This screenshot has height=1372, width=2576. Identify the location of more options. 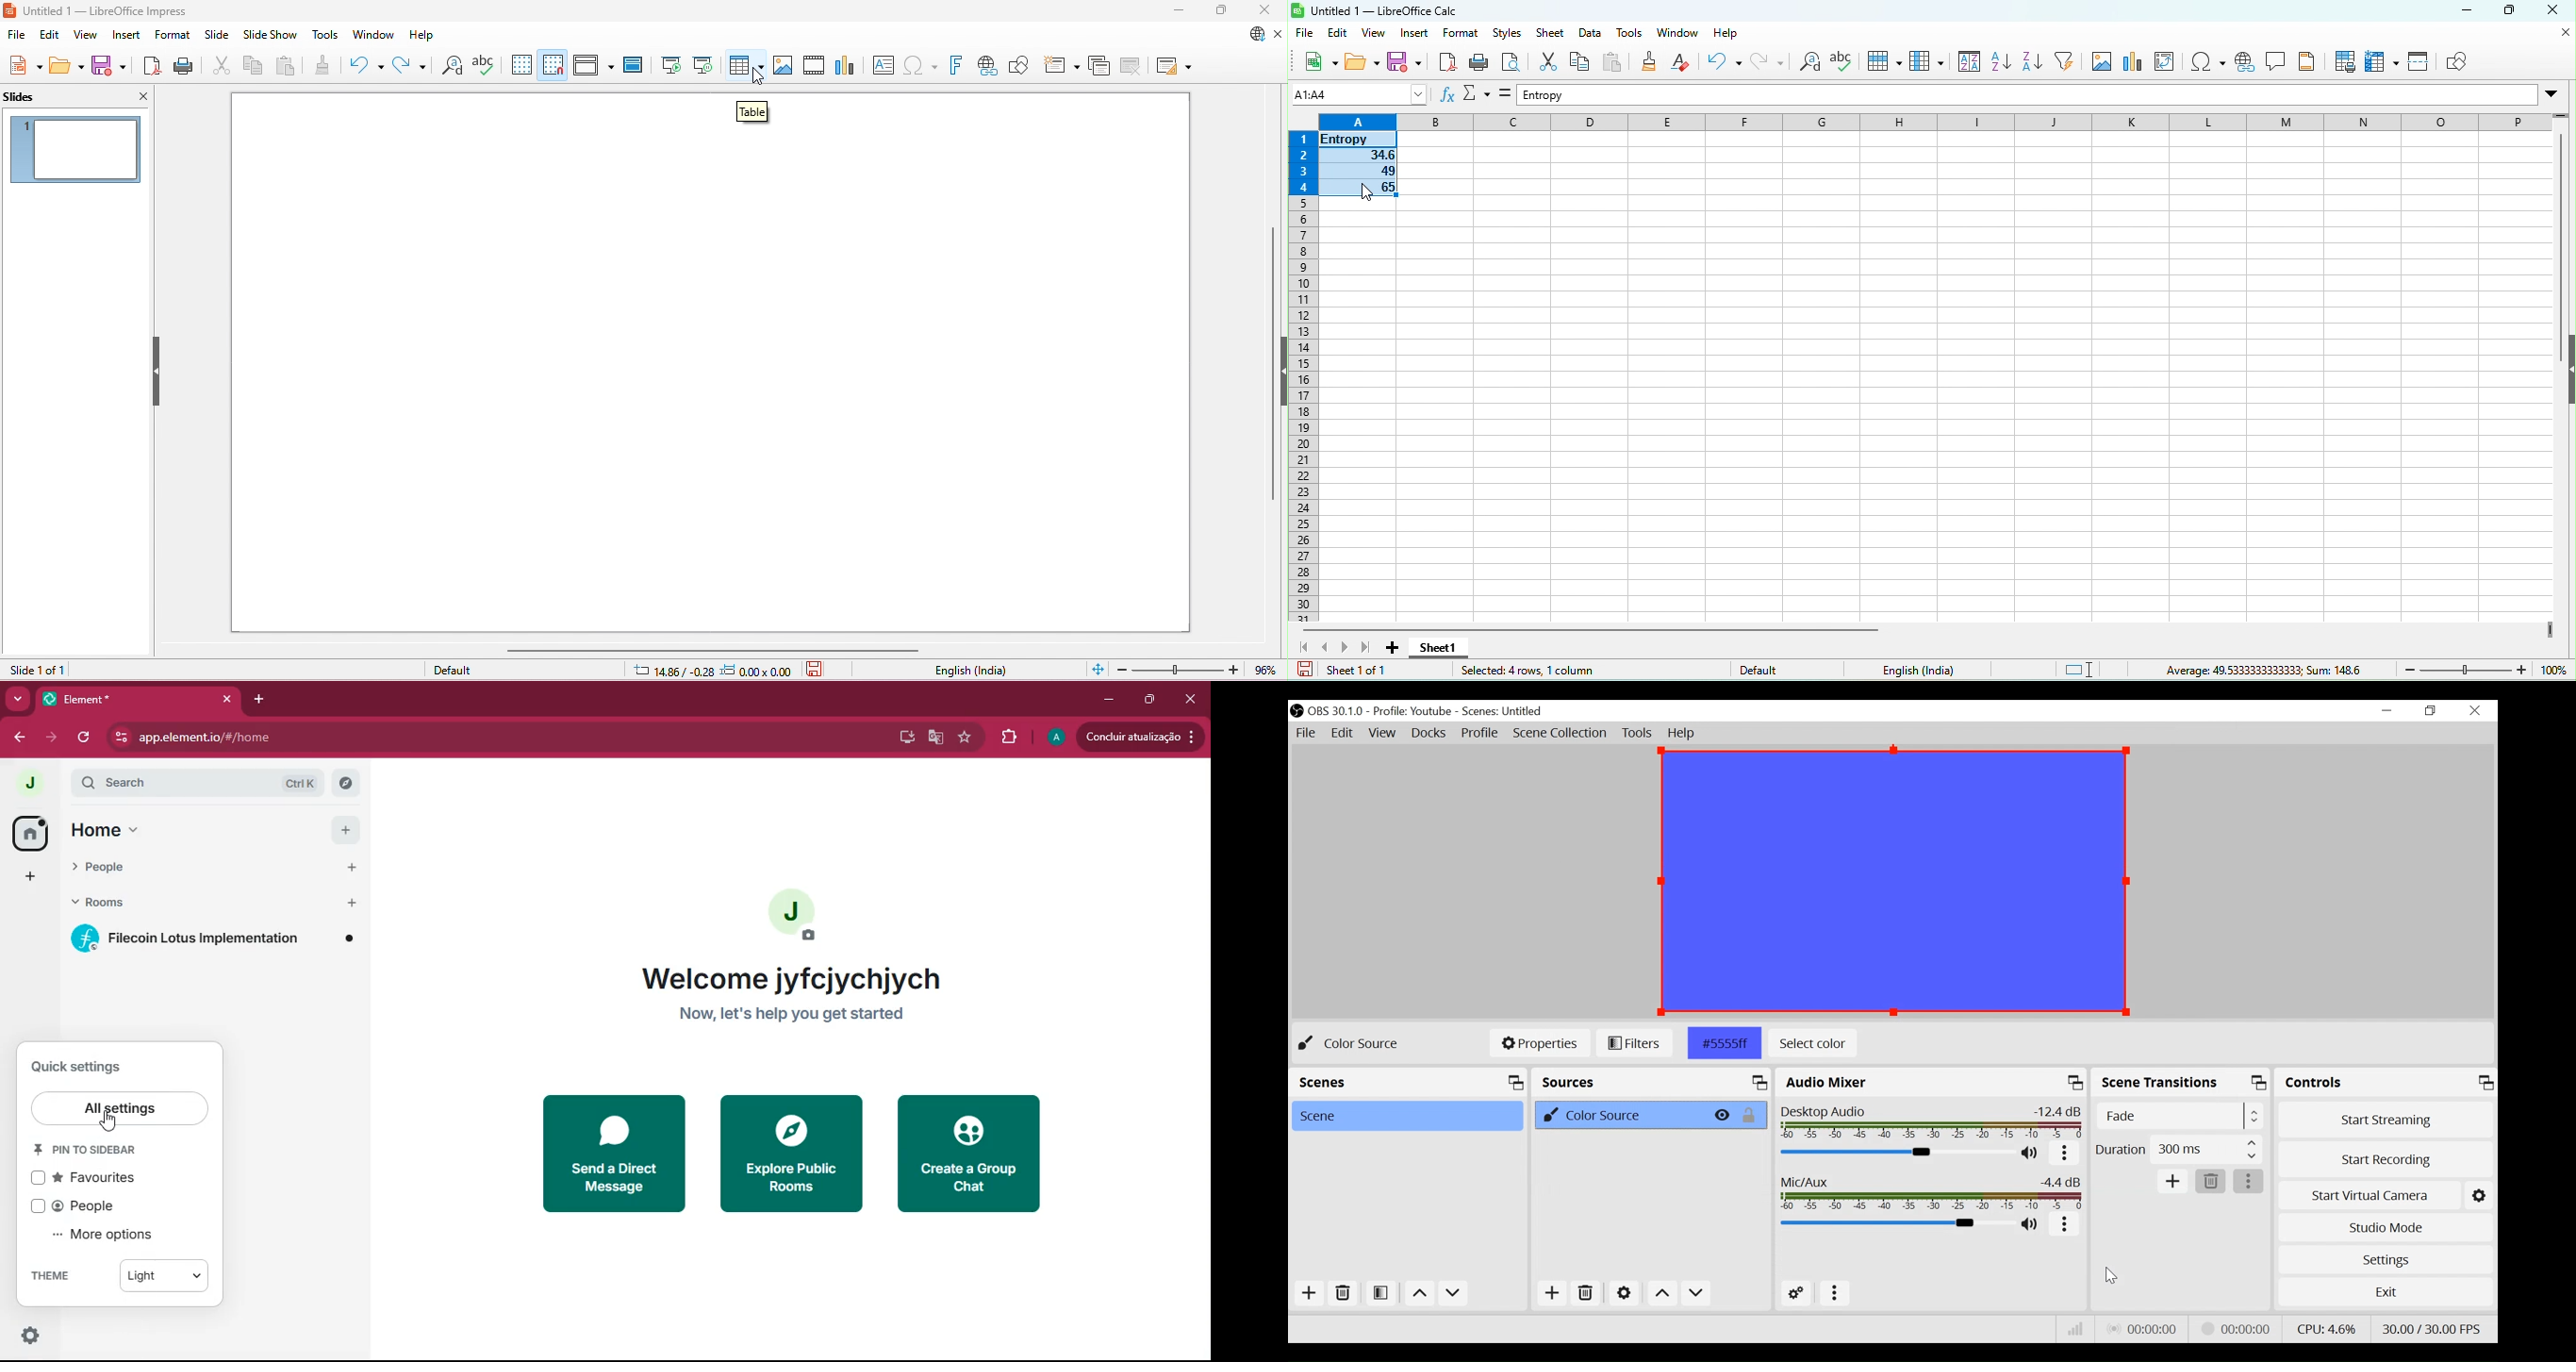
(111, 1236).